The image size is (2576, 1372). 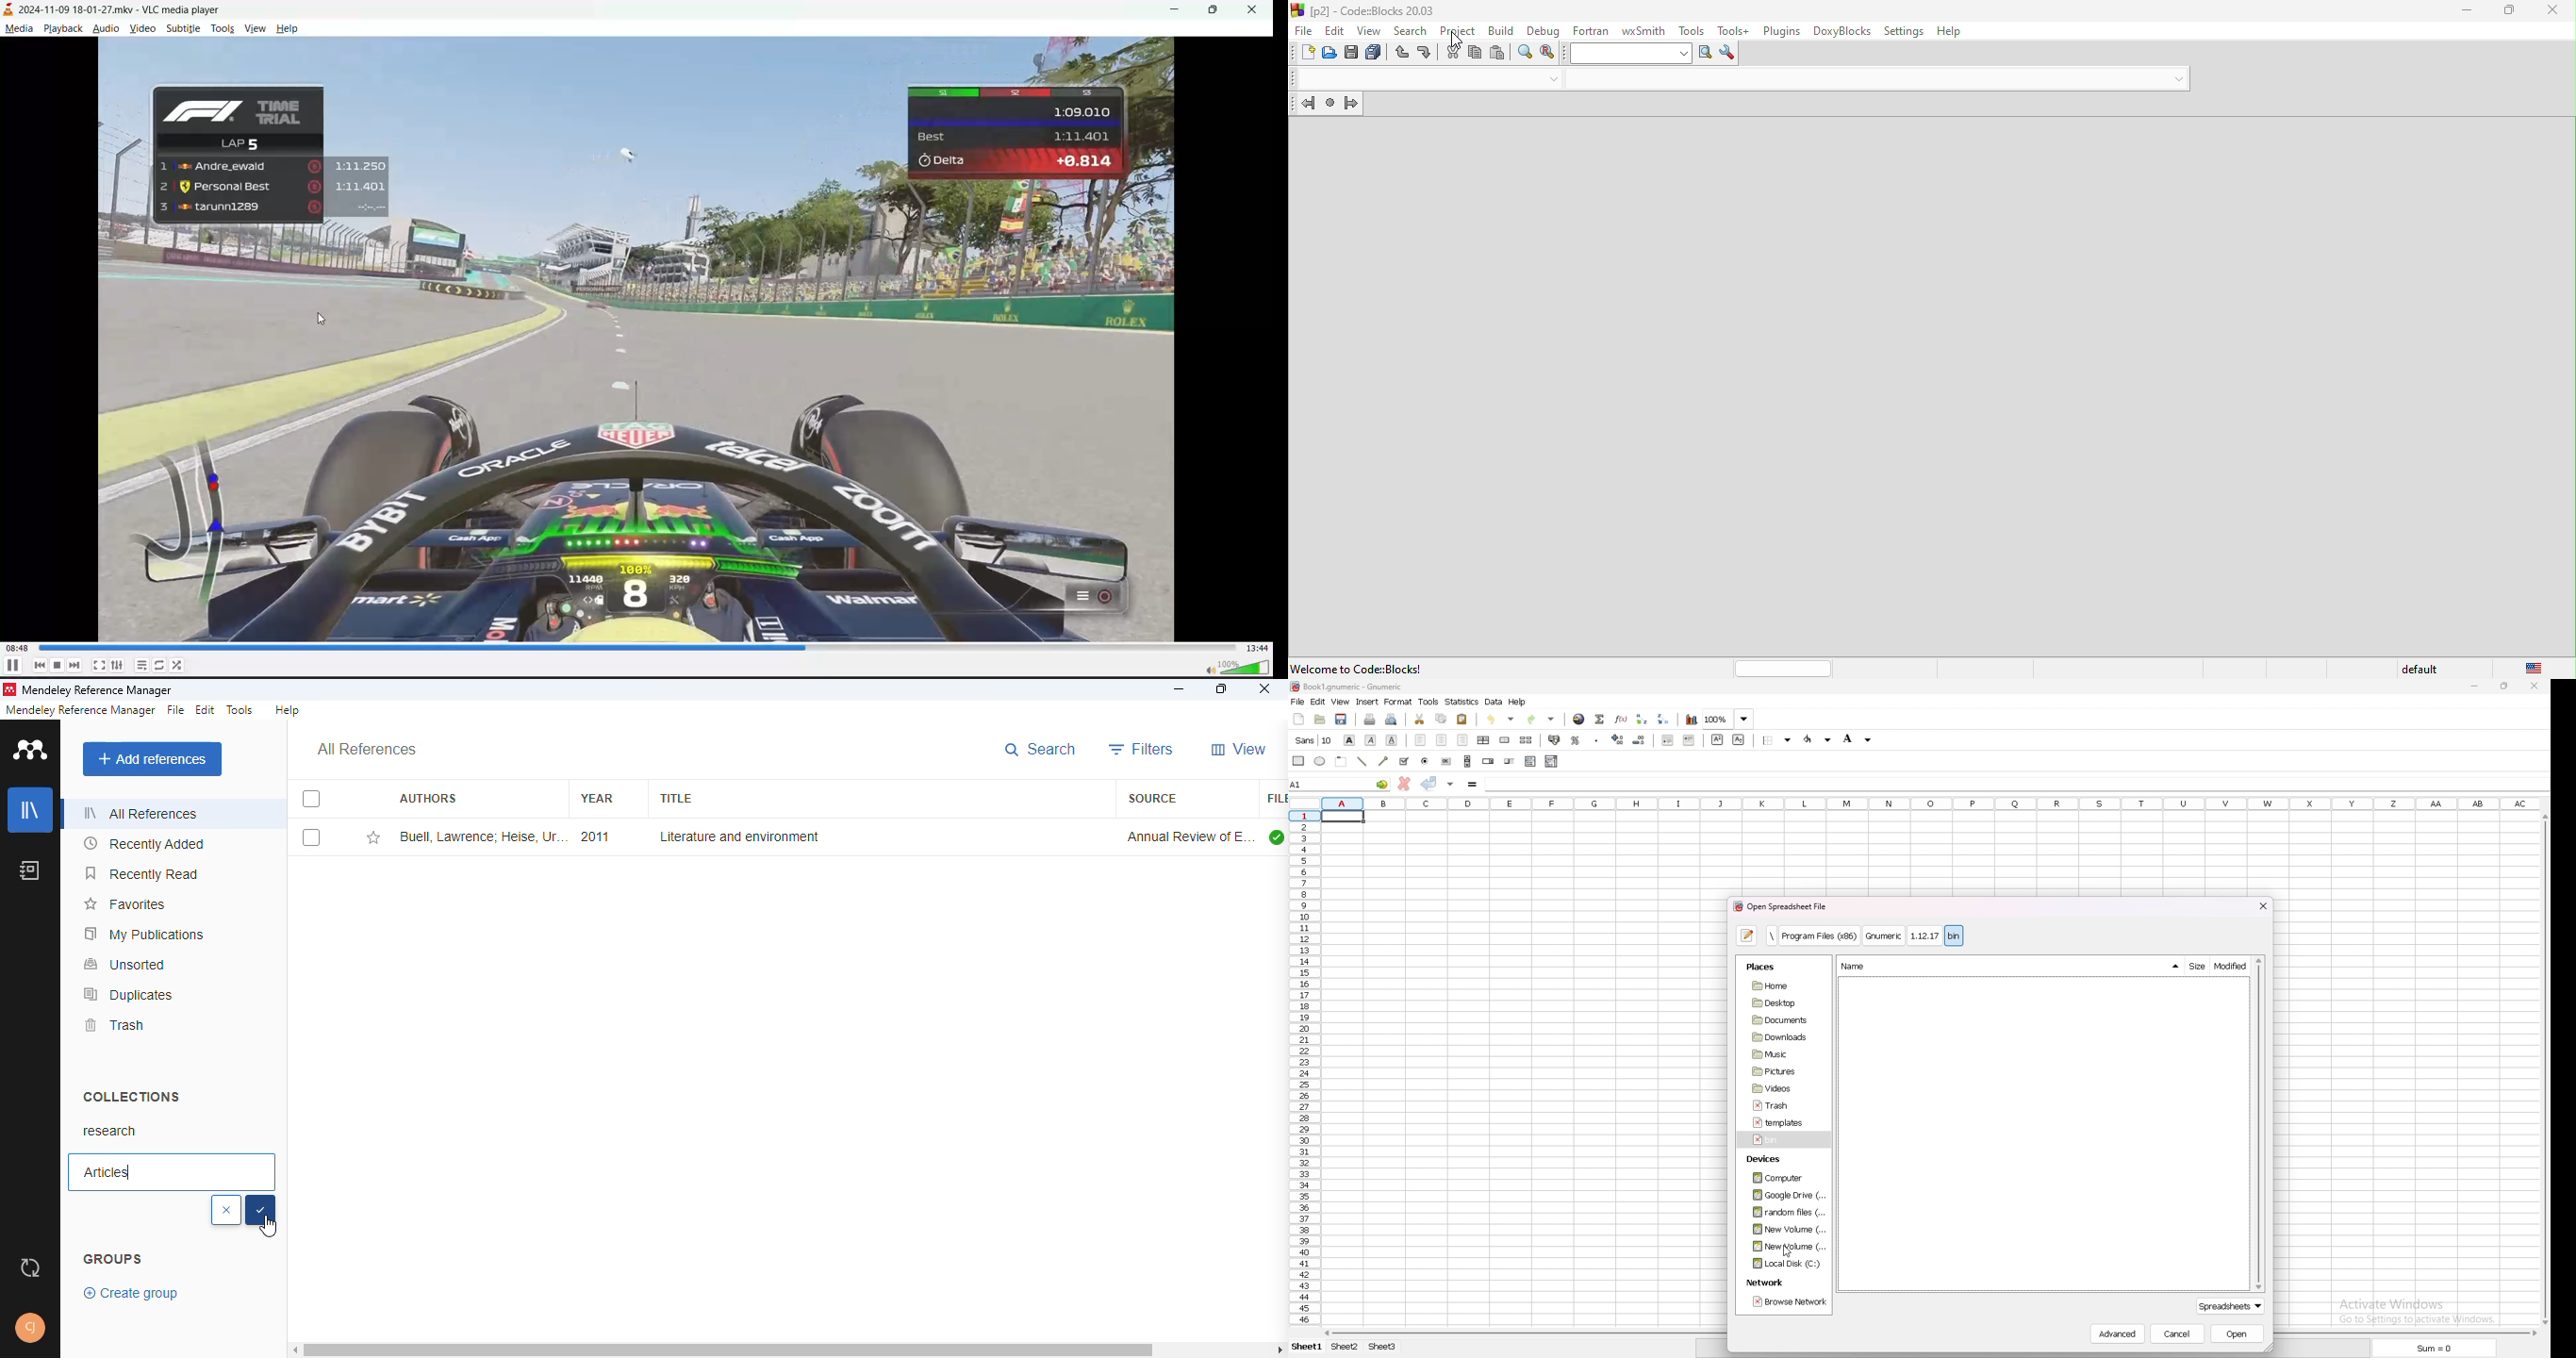 I want to click on debug, so click(x=1542, y=28).